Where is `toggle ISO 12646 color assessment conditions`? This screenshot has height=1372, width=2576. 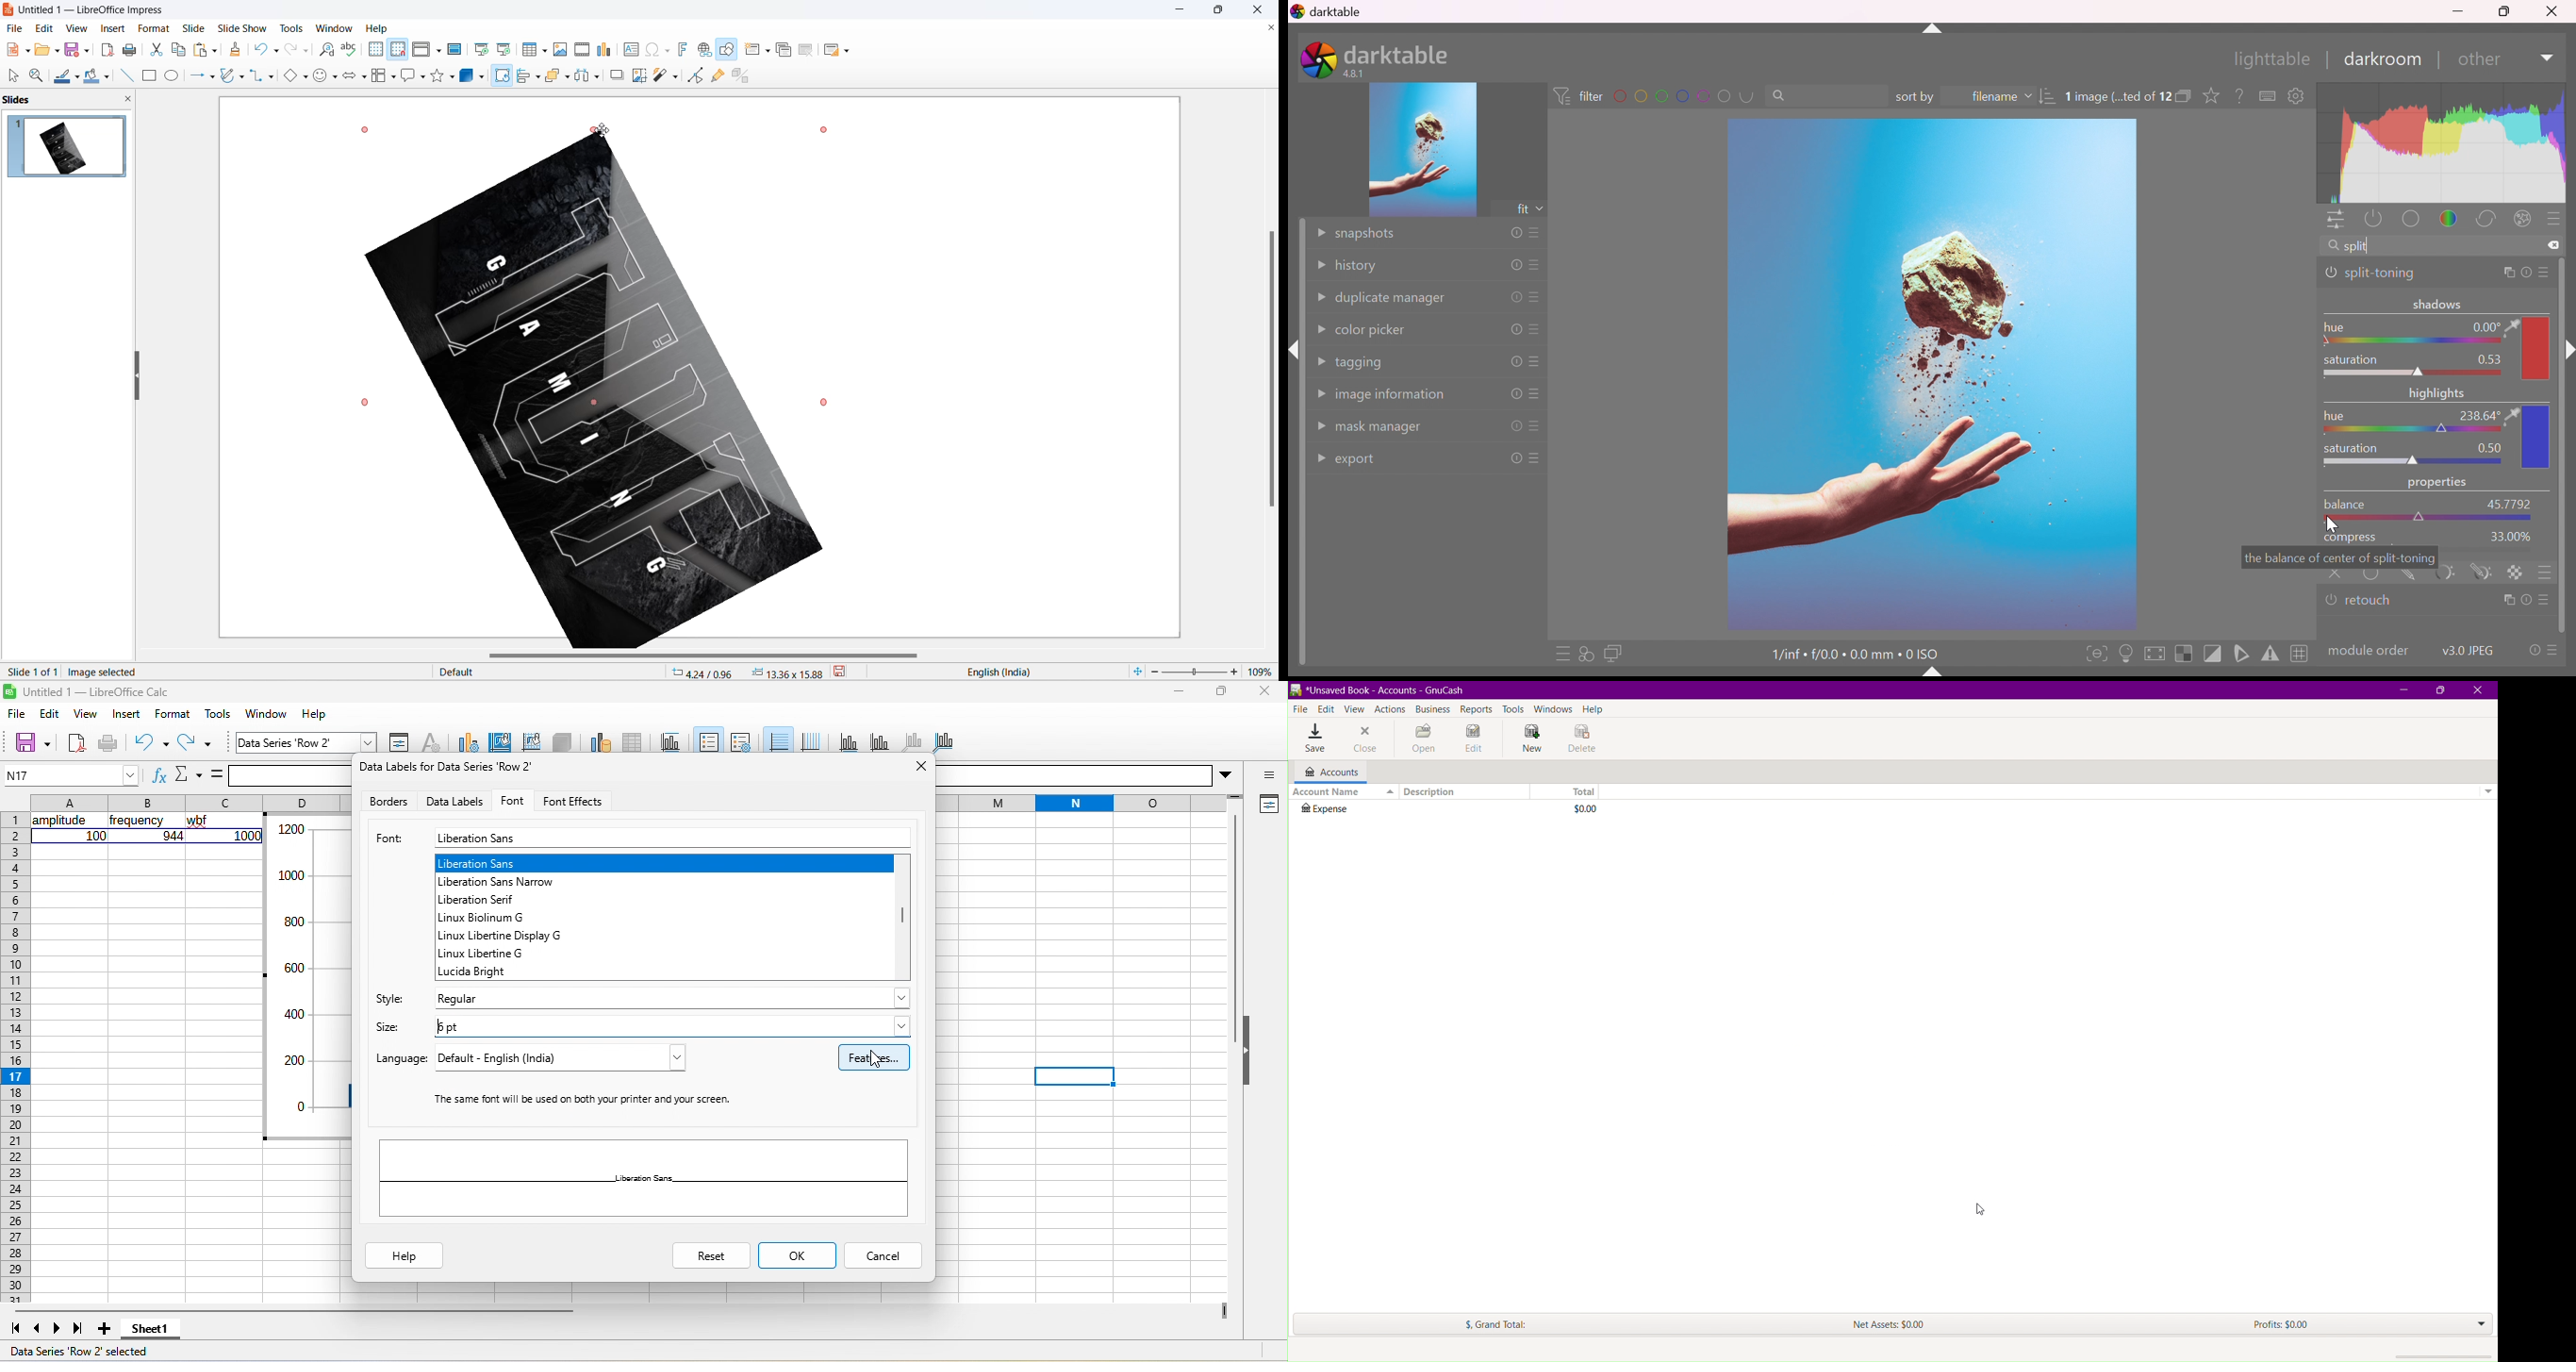 toggle ISO 12646 color assessment conditions is located at coordinates (2127, 652).